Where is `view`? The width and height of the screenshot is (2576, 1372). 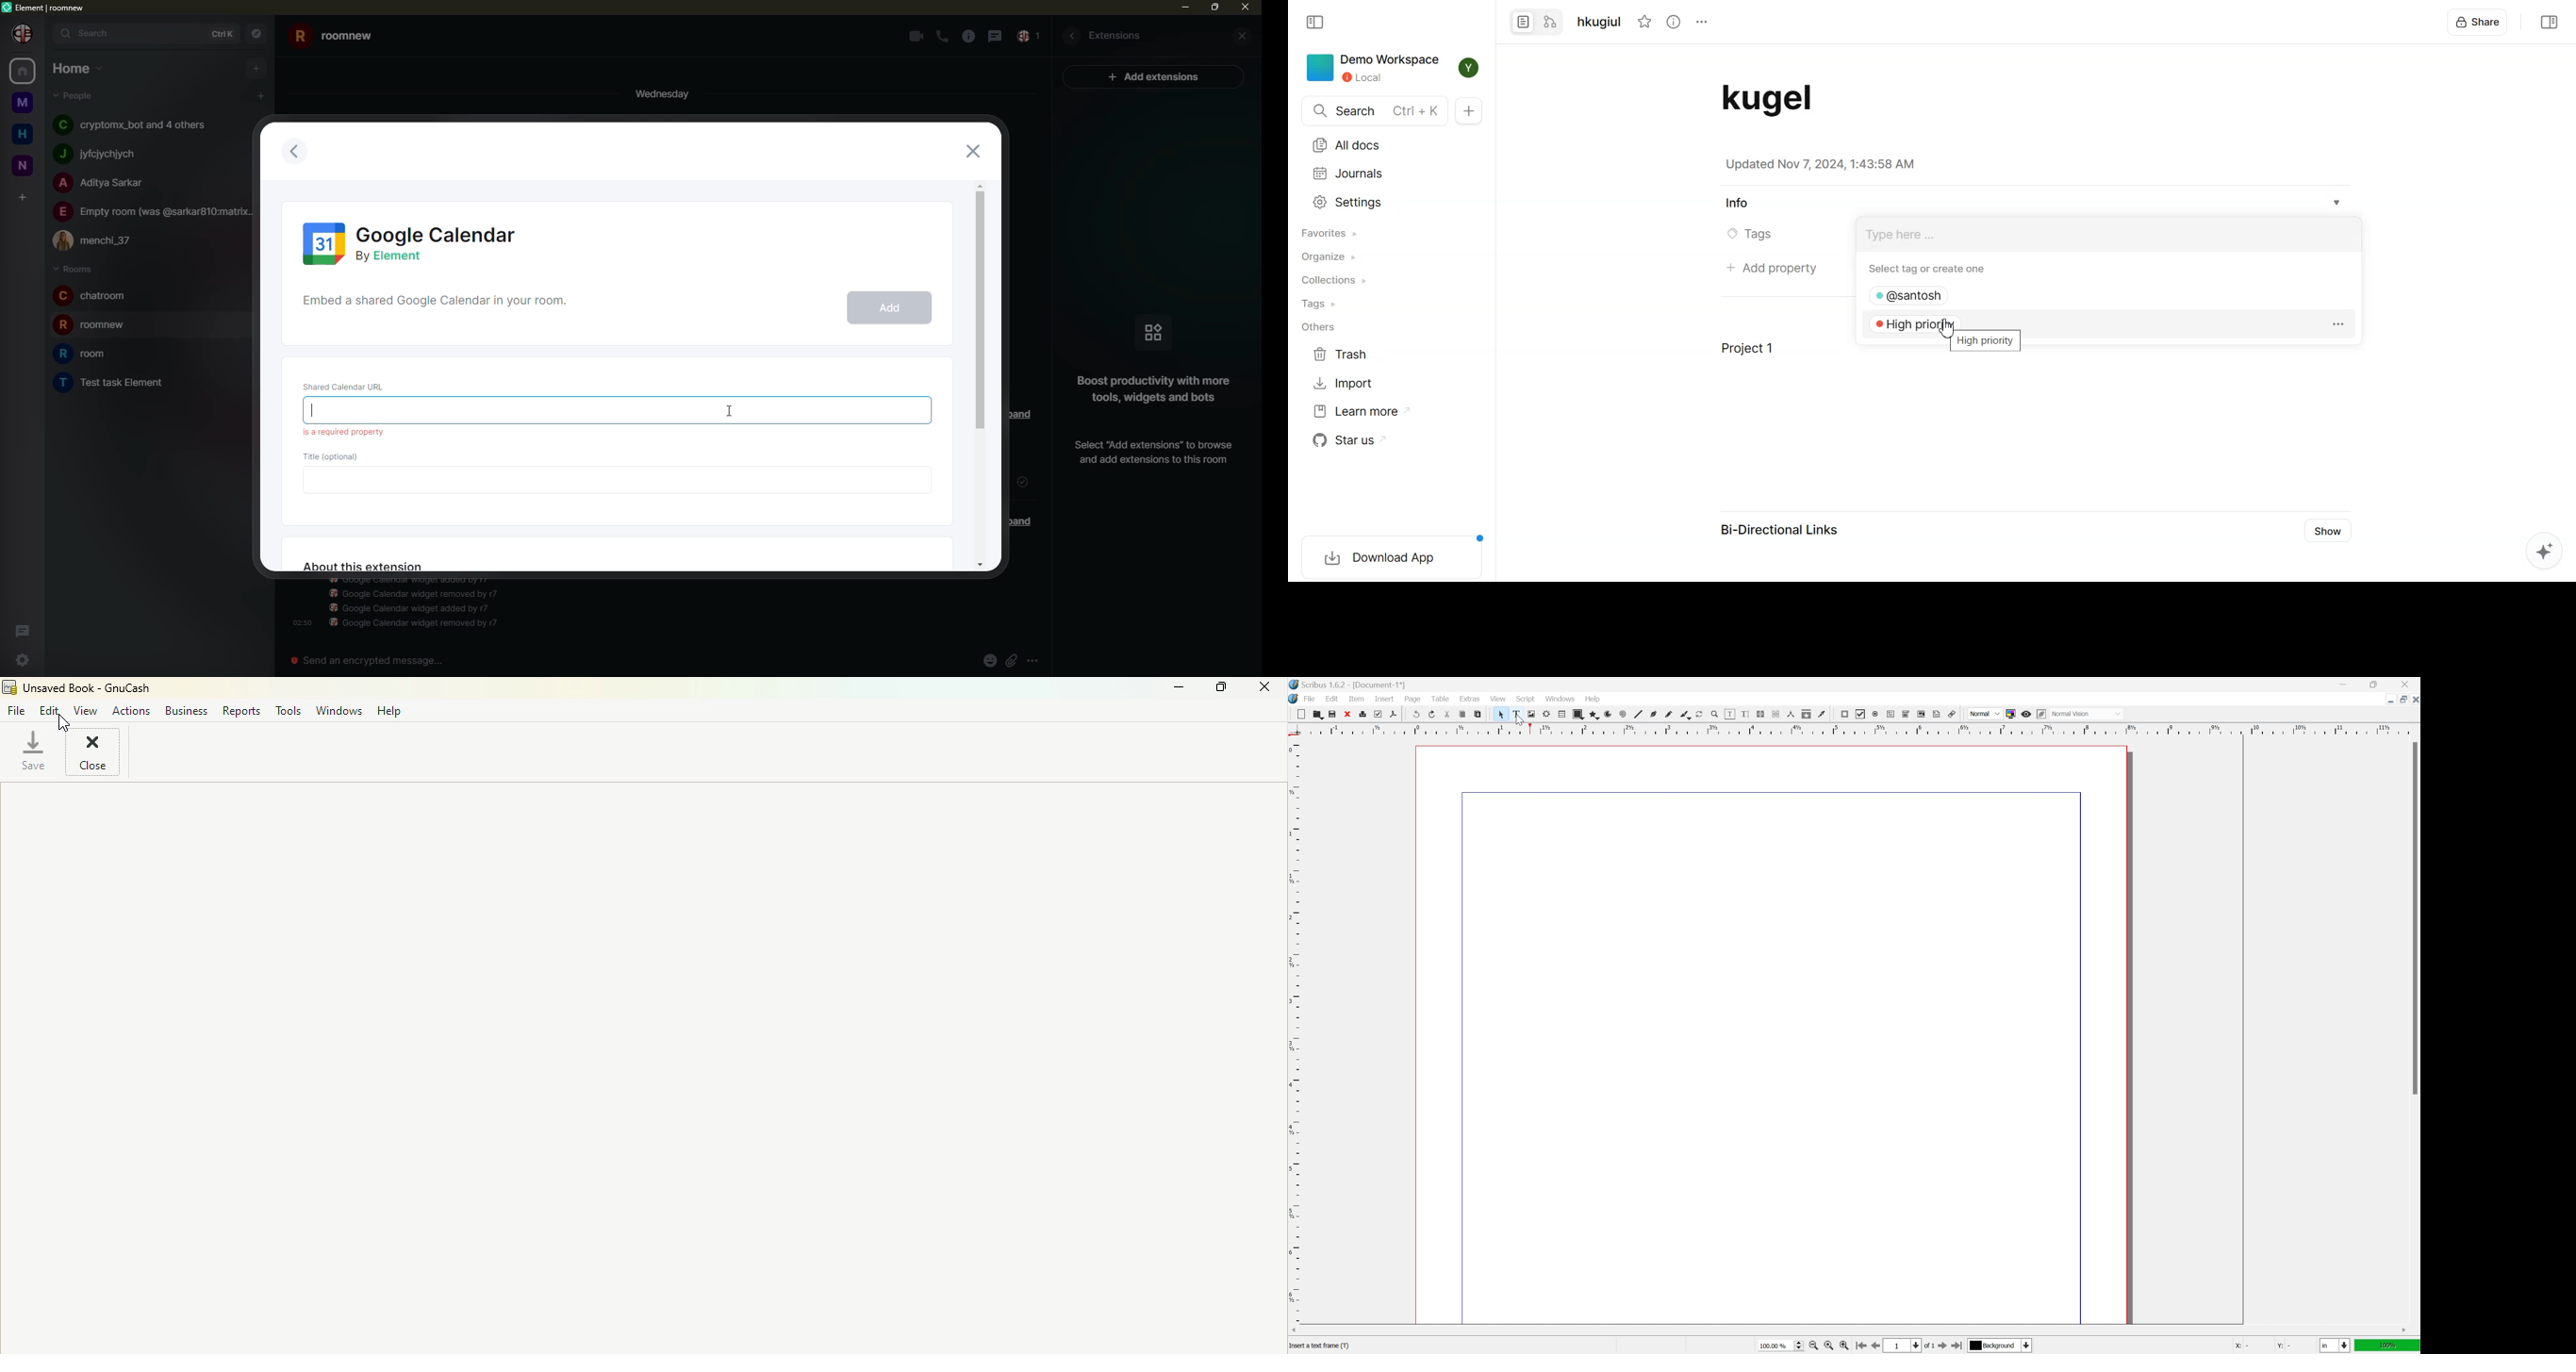
view is located at coordinates (1498, 699).